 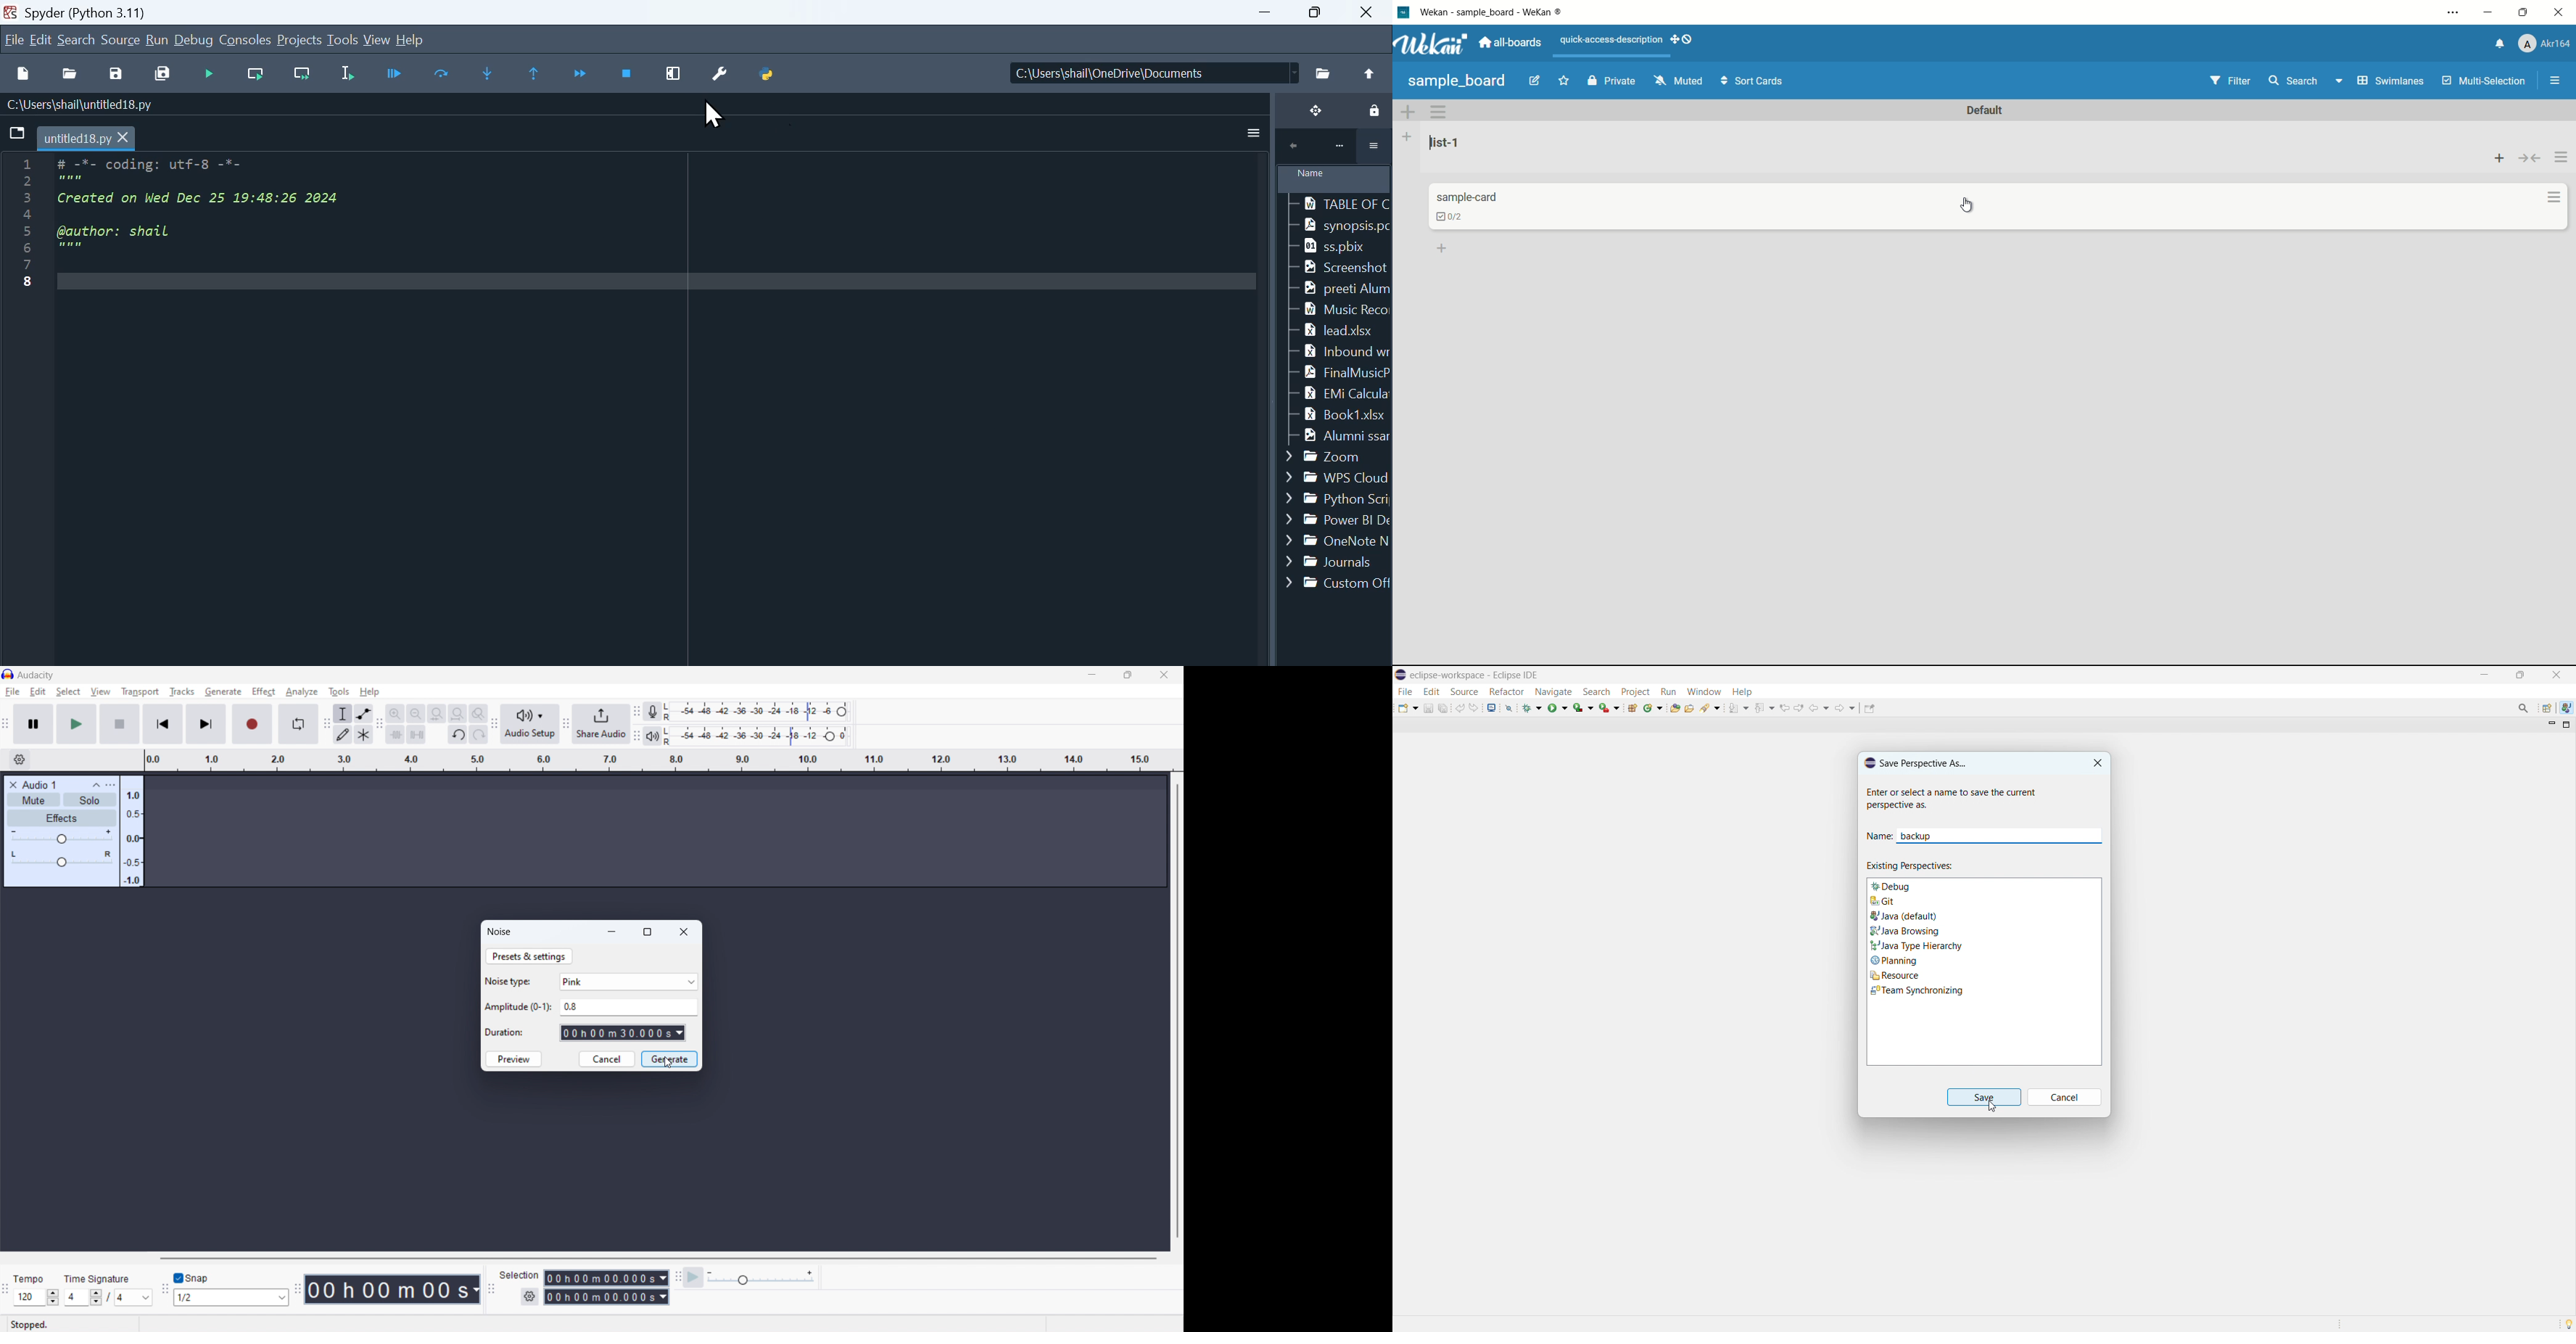 I want to click on Stop debugging, so click(x=629, y=74).